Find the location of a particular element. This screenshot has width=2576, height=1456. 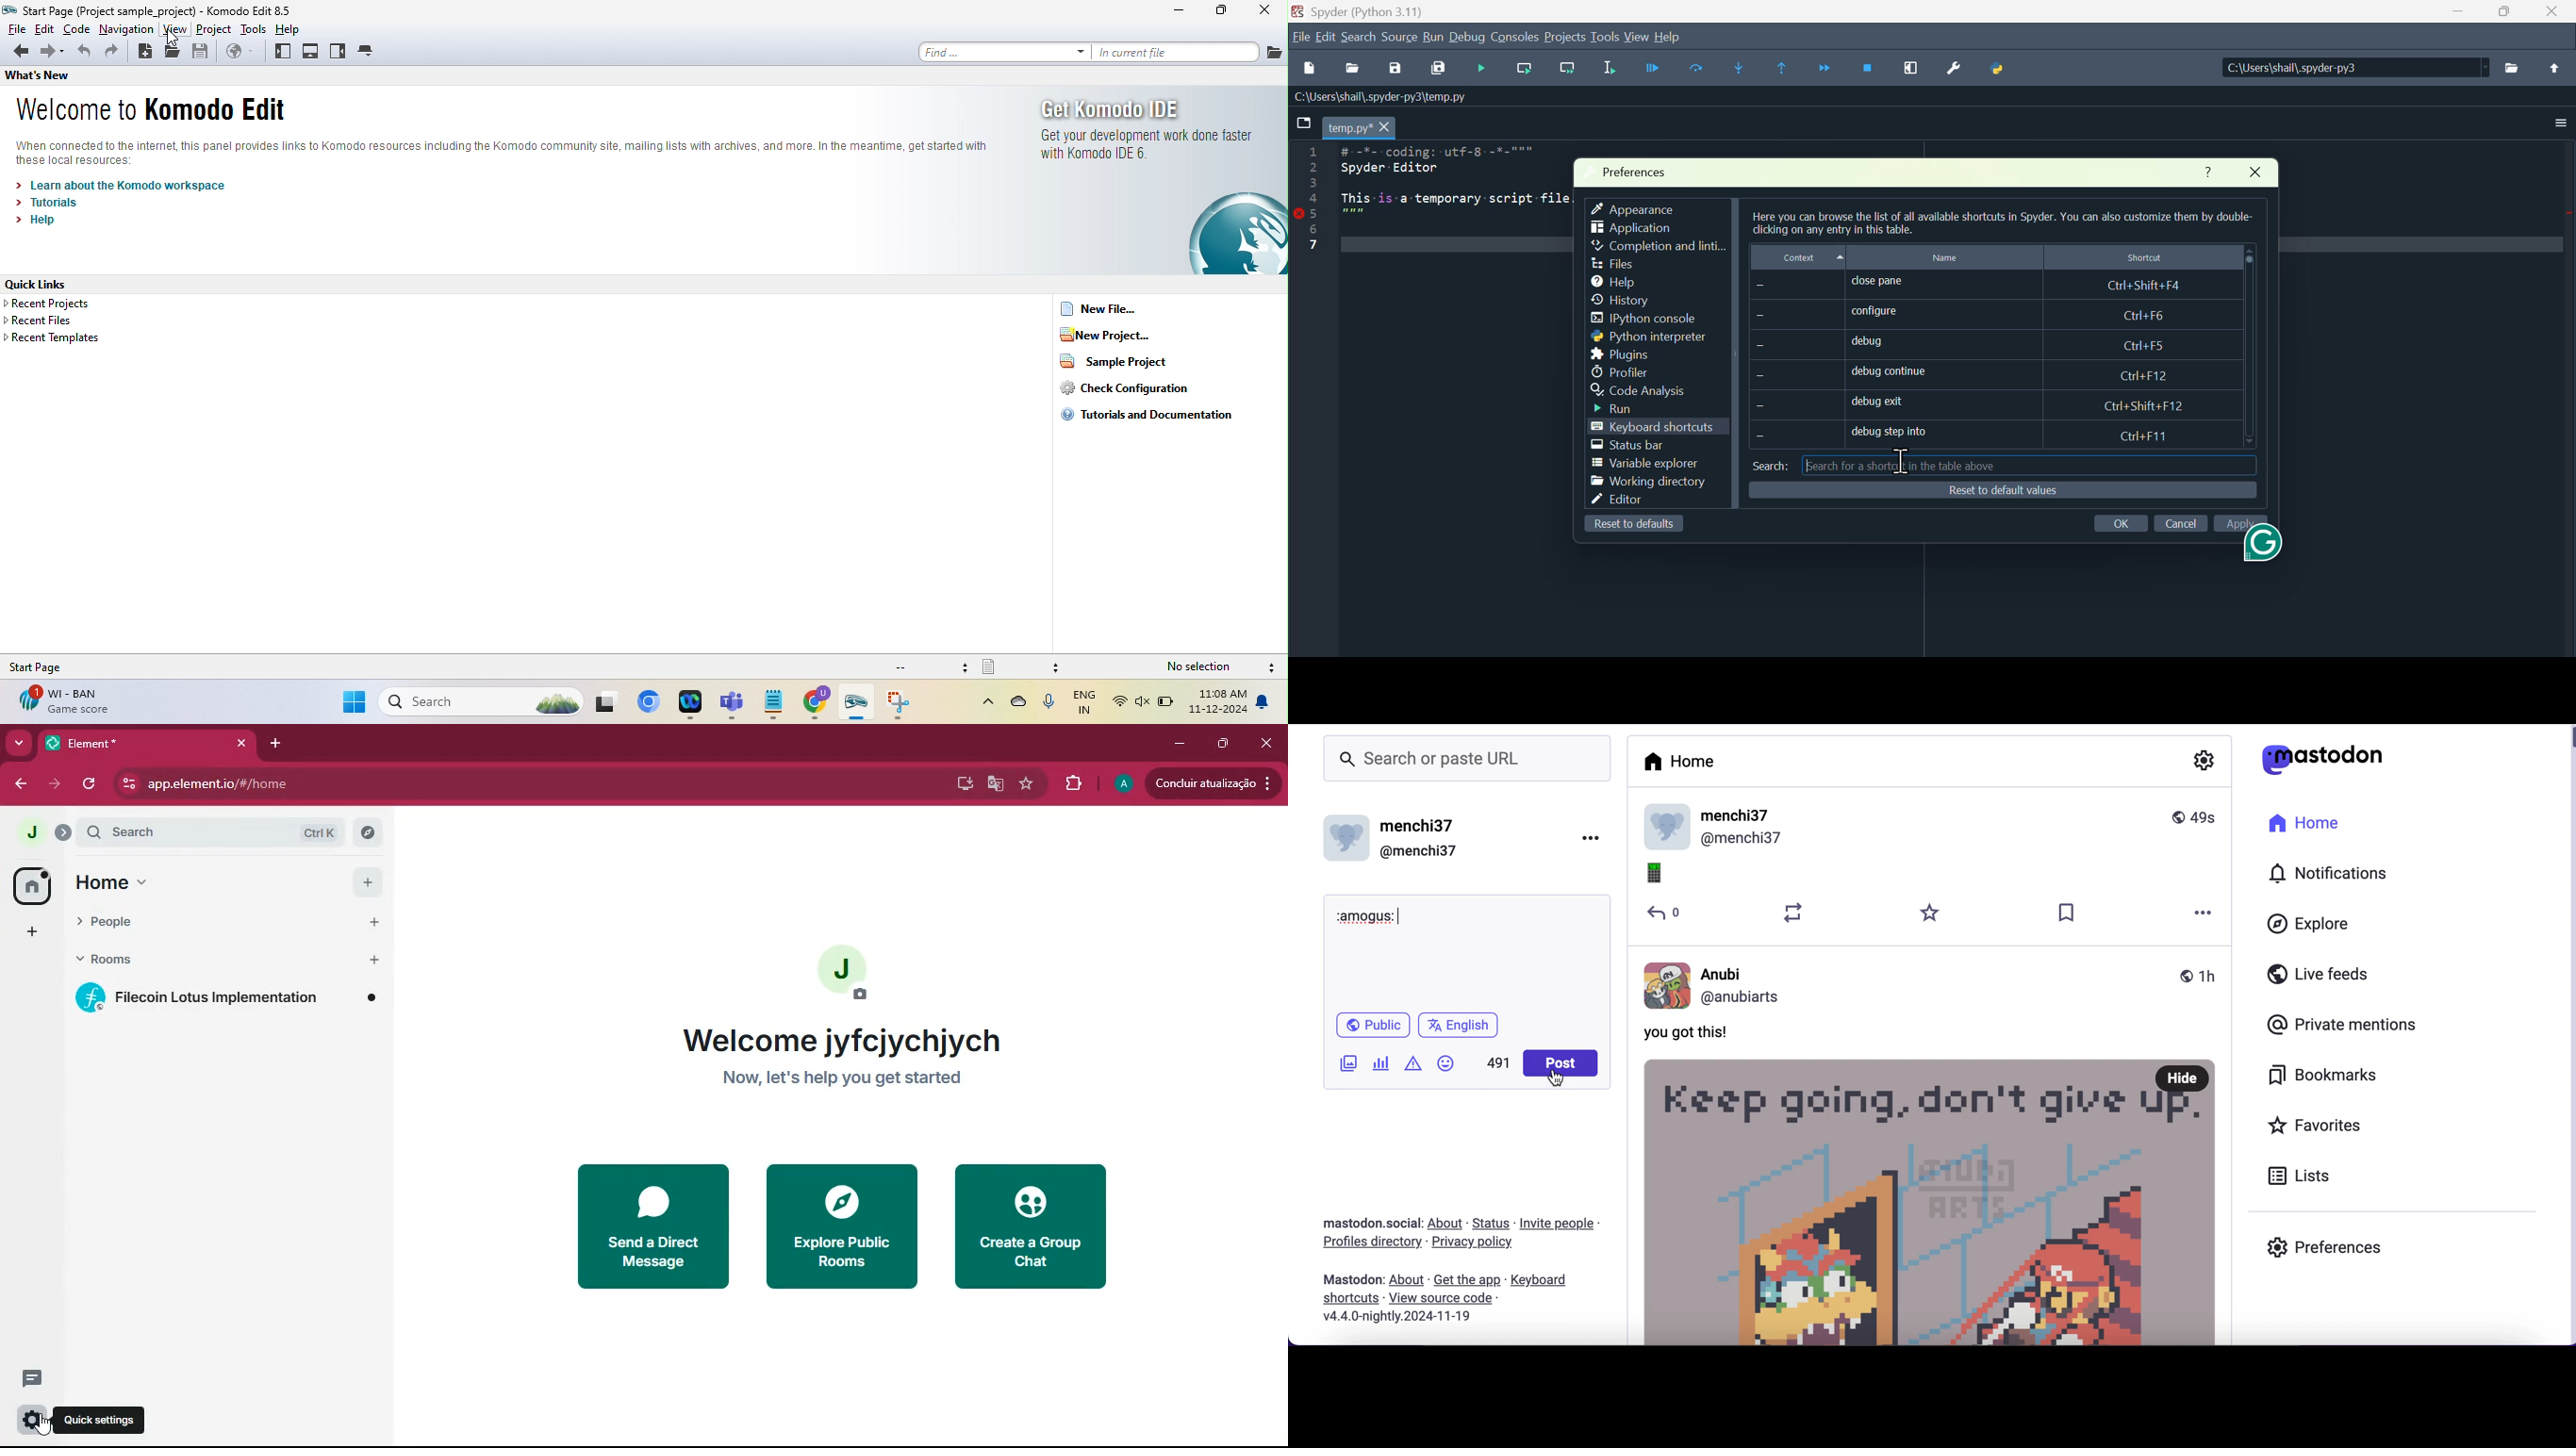

Now, let's help you get started is located at coordinates (855, 1078).